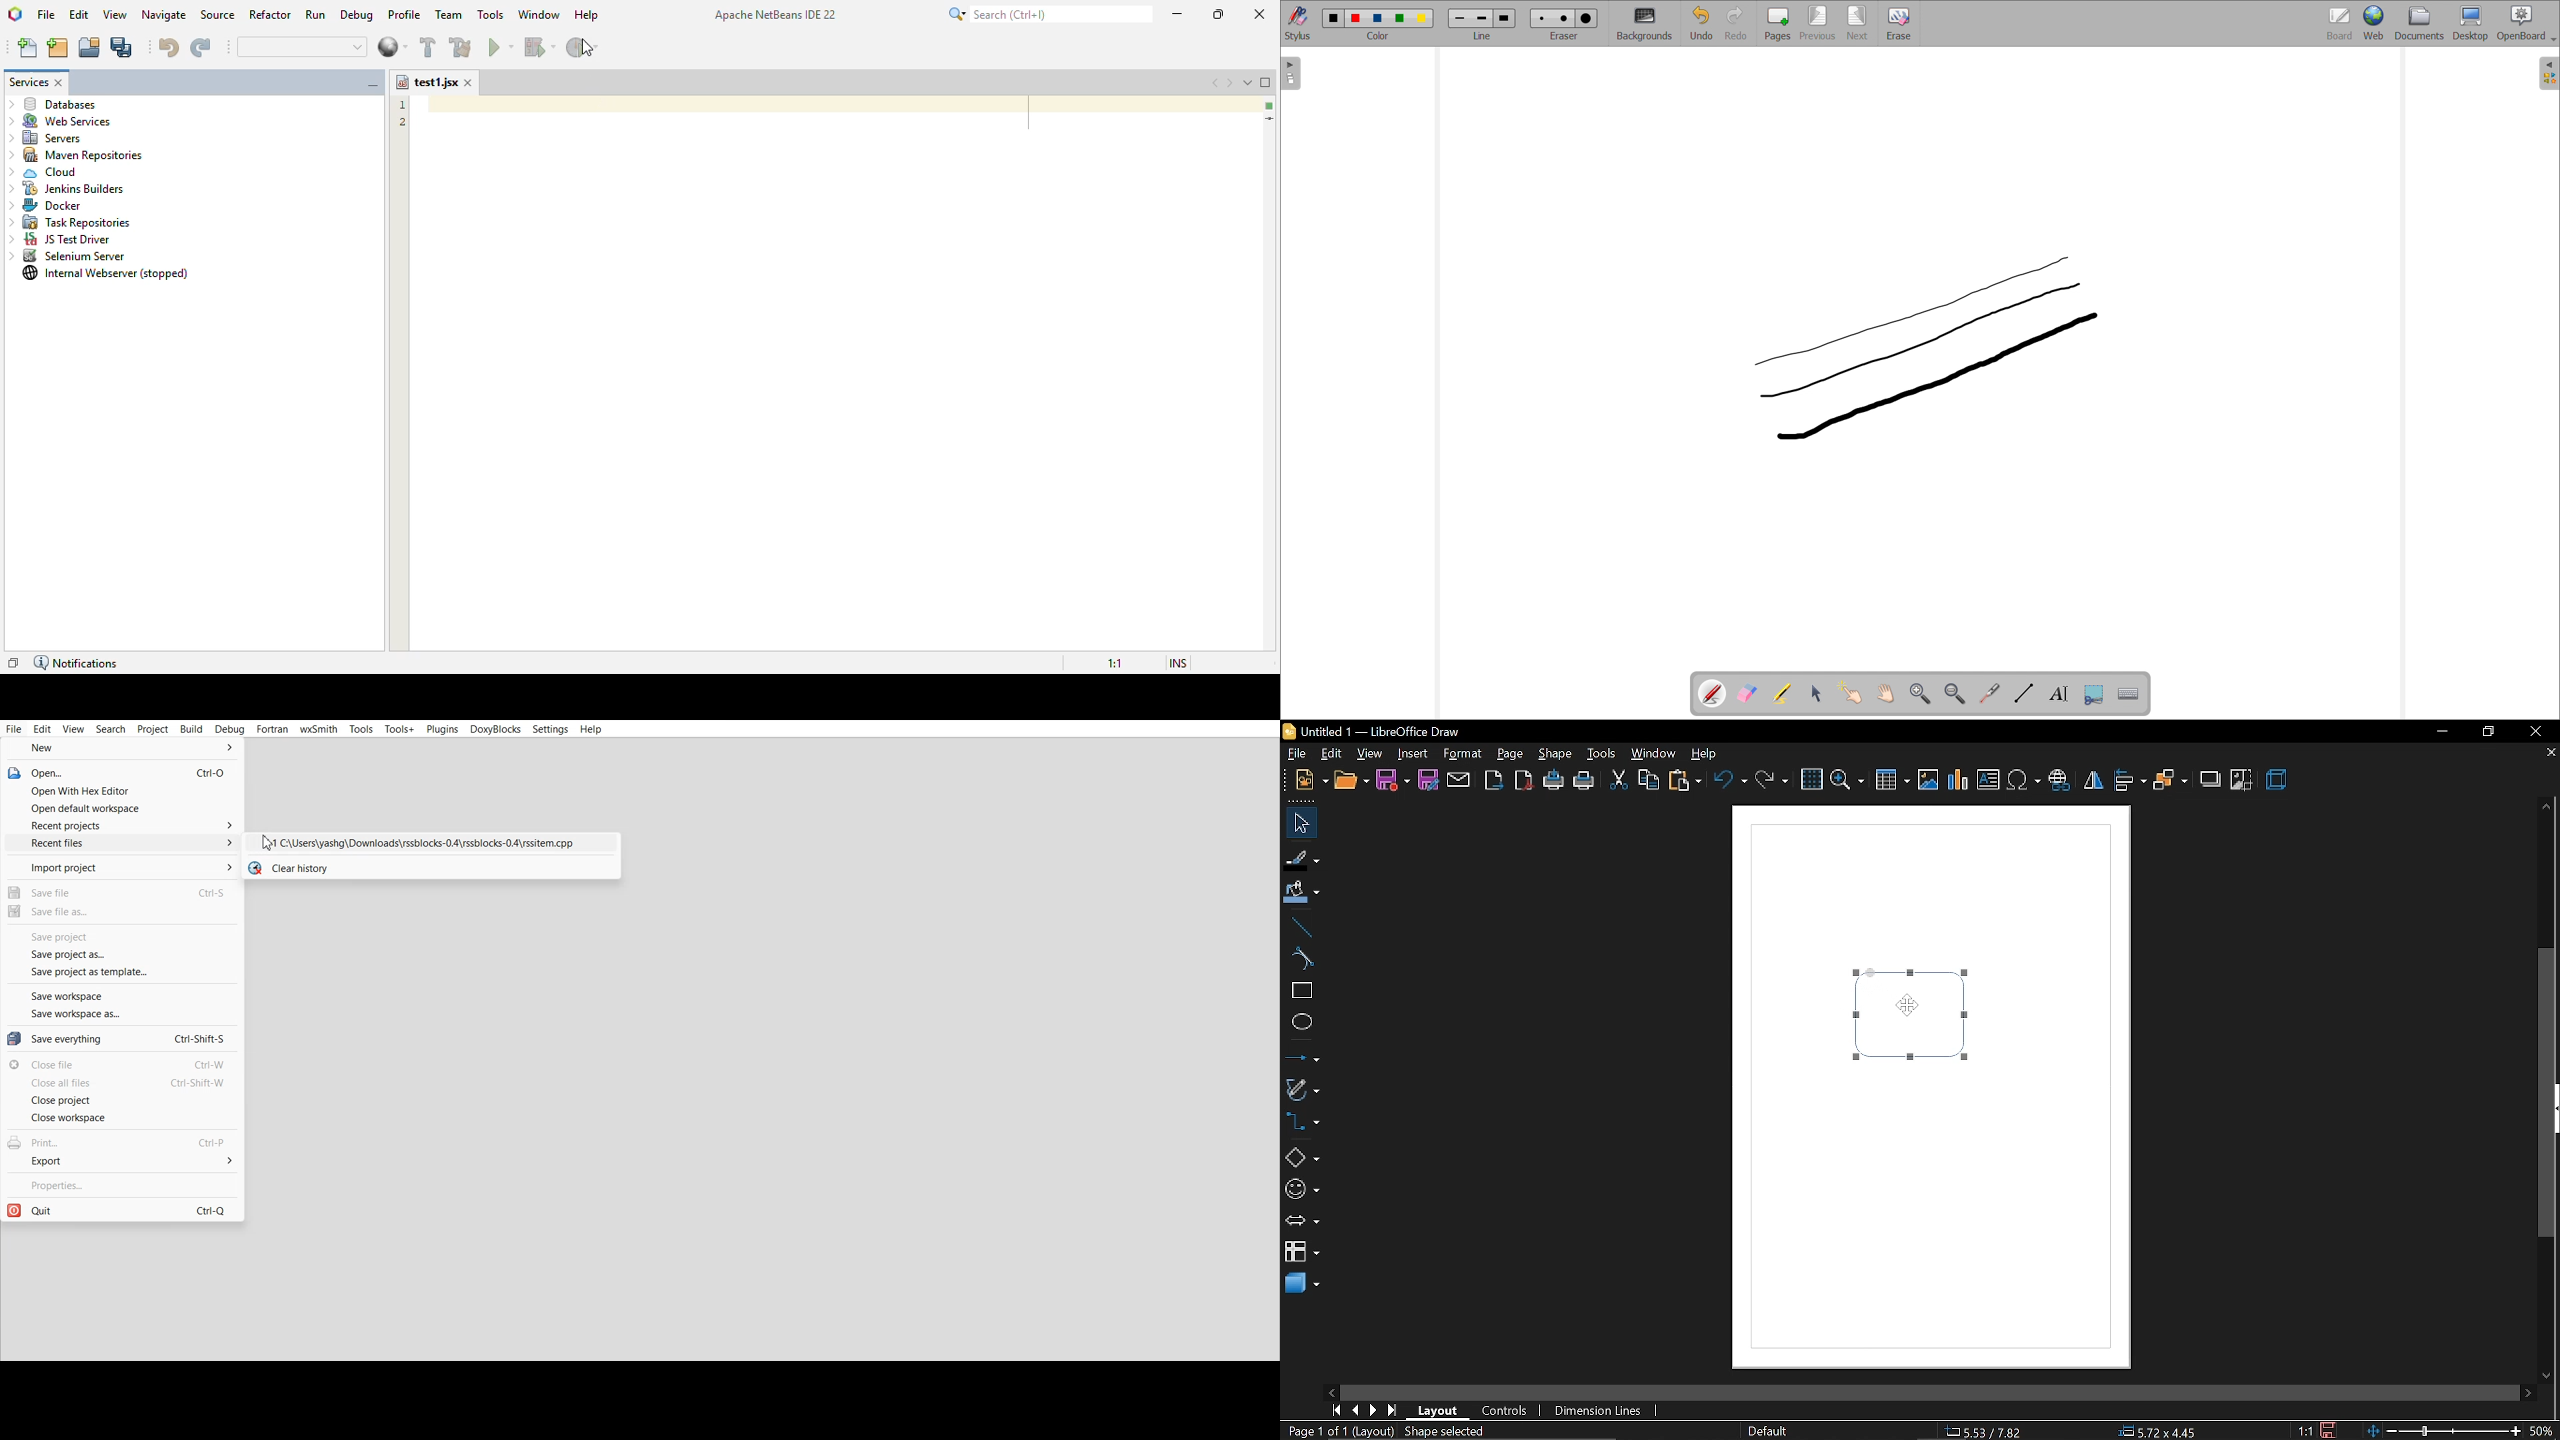 Image resolution: width=2576 pixels, height=1456 pixels. What do you see at coordinates (2533, 731) in the screenshot?
I see `close` at bounding box center [2533, 731].